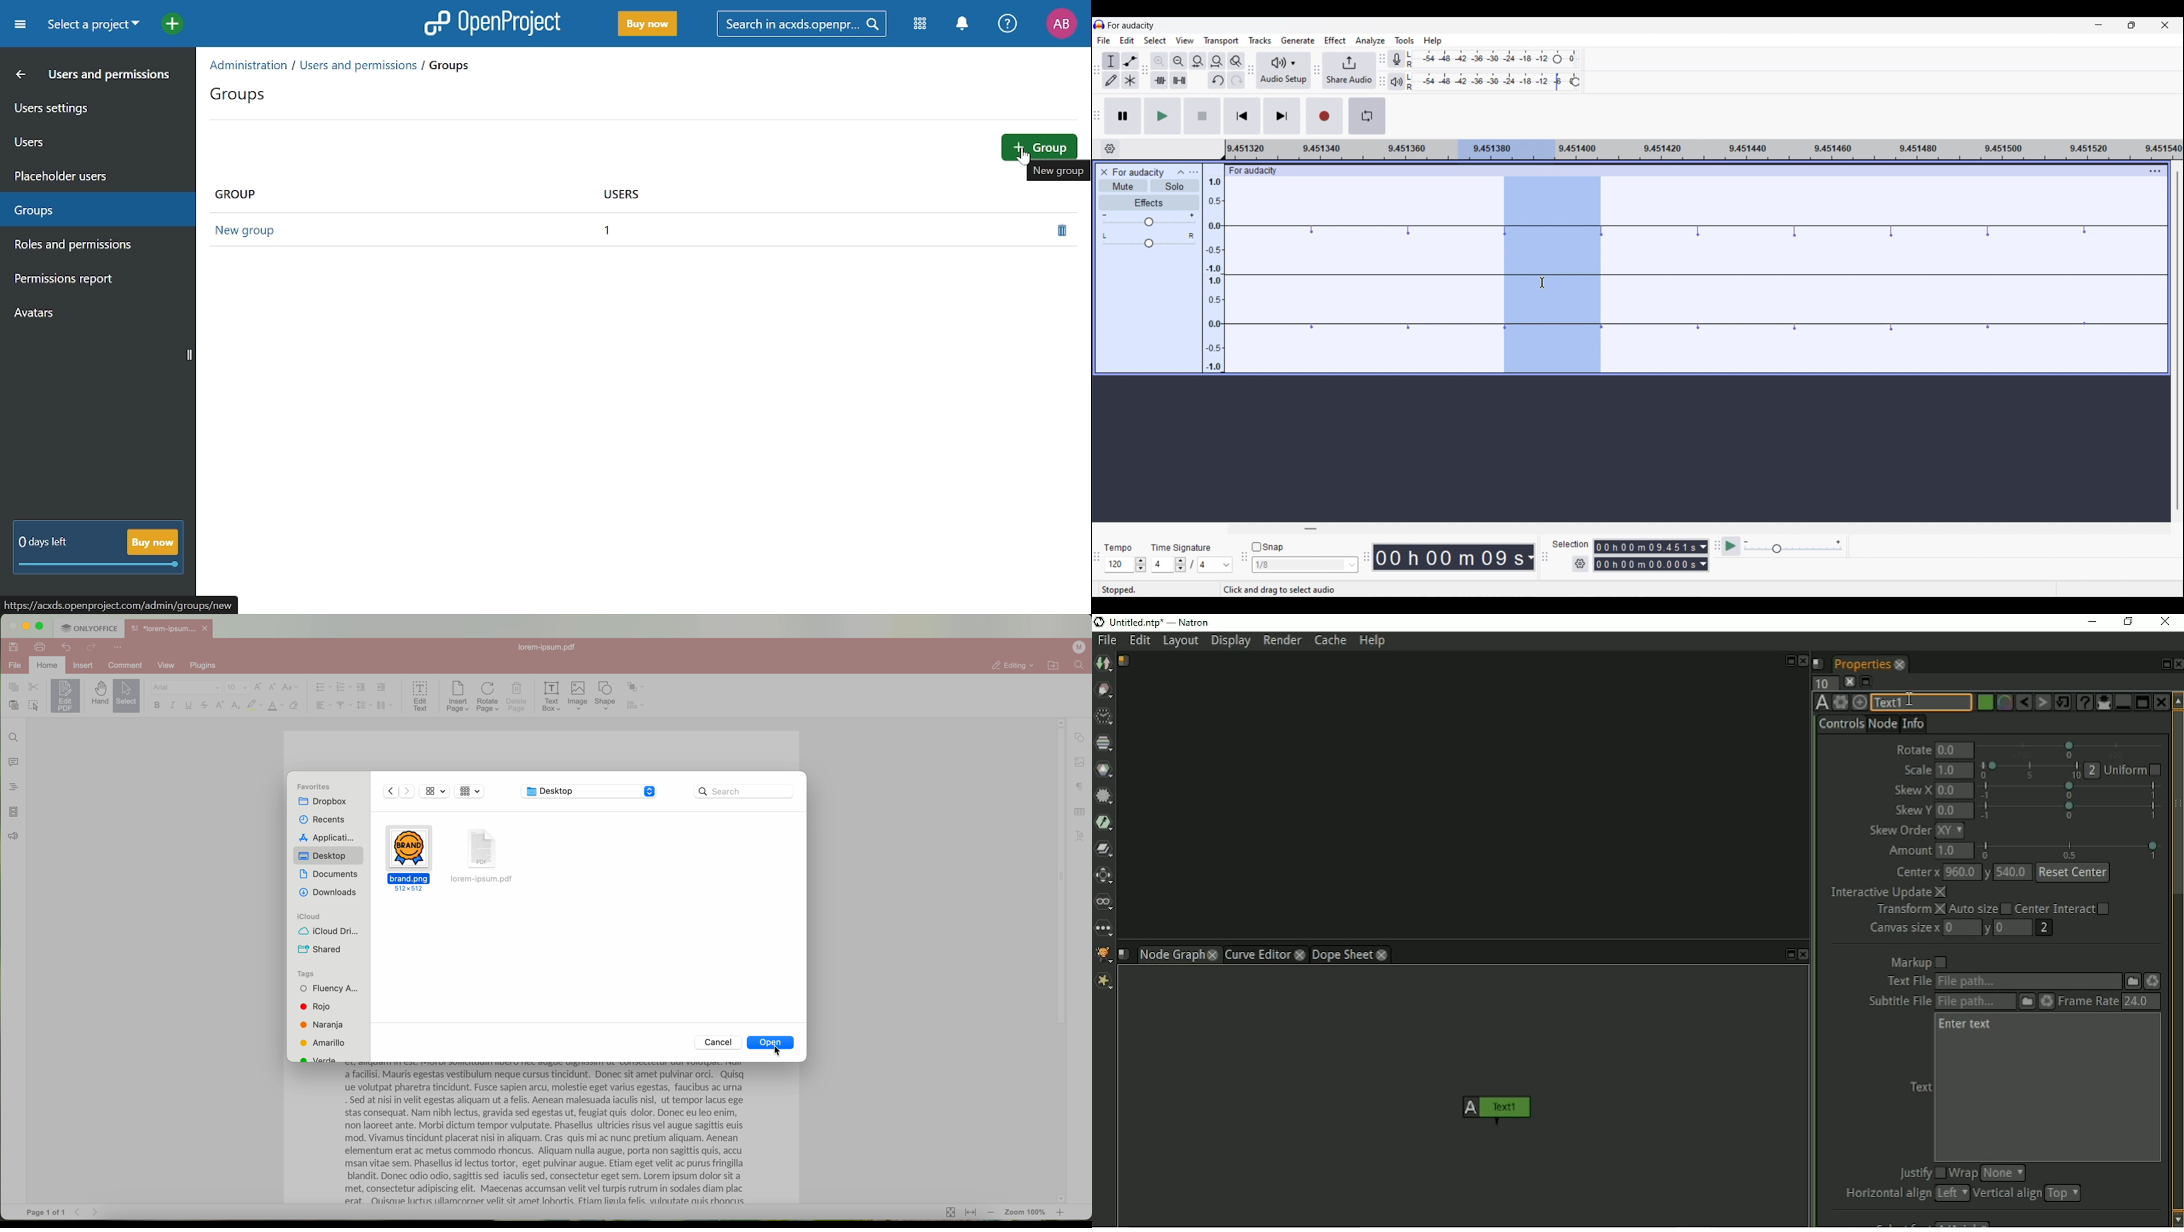  What do you see at coordinates (66, 697) in the screenshot?
I see `click on edit PDF` at bounding box center [66, 697].